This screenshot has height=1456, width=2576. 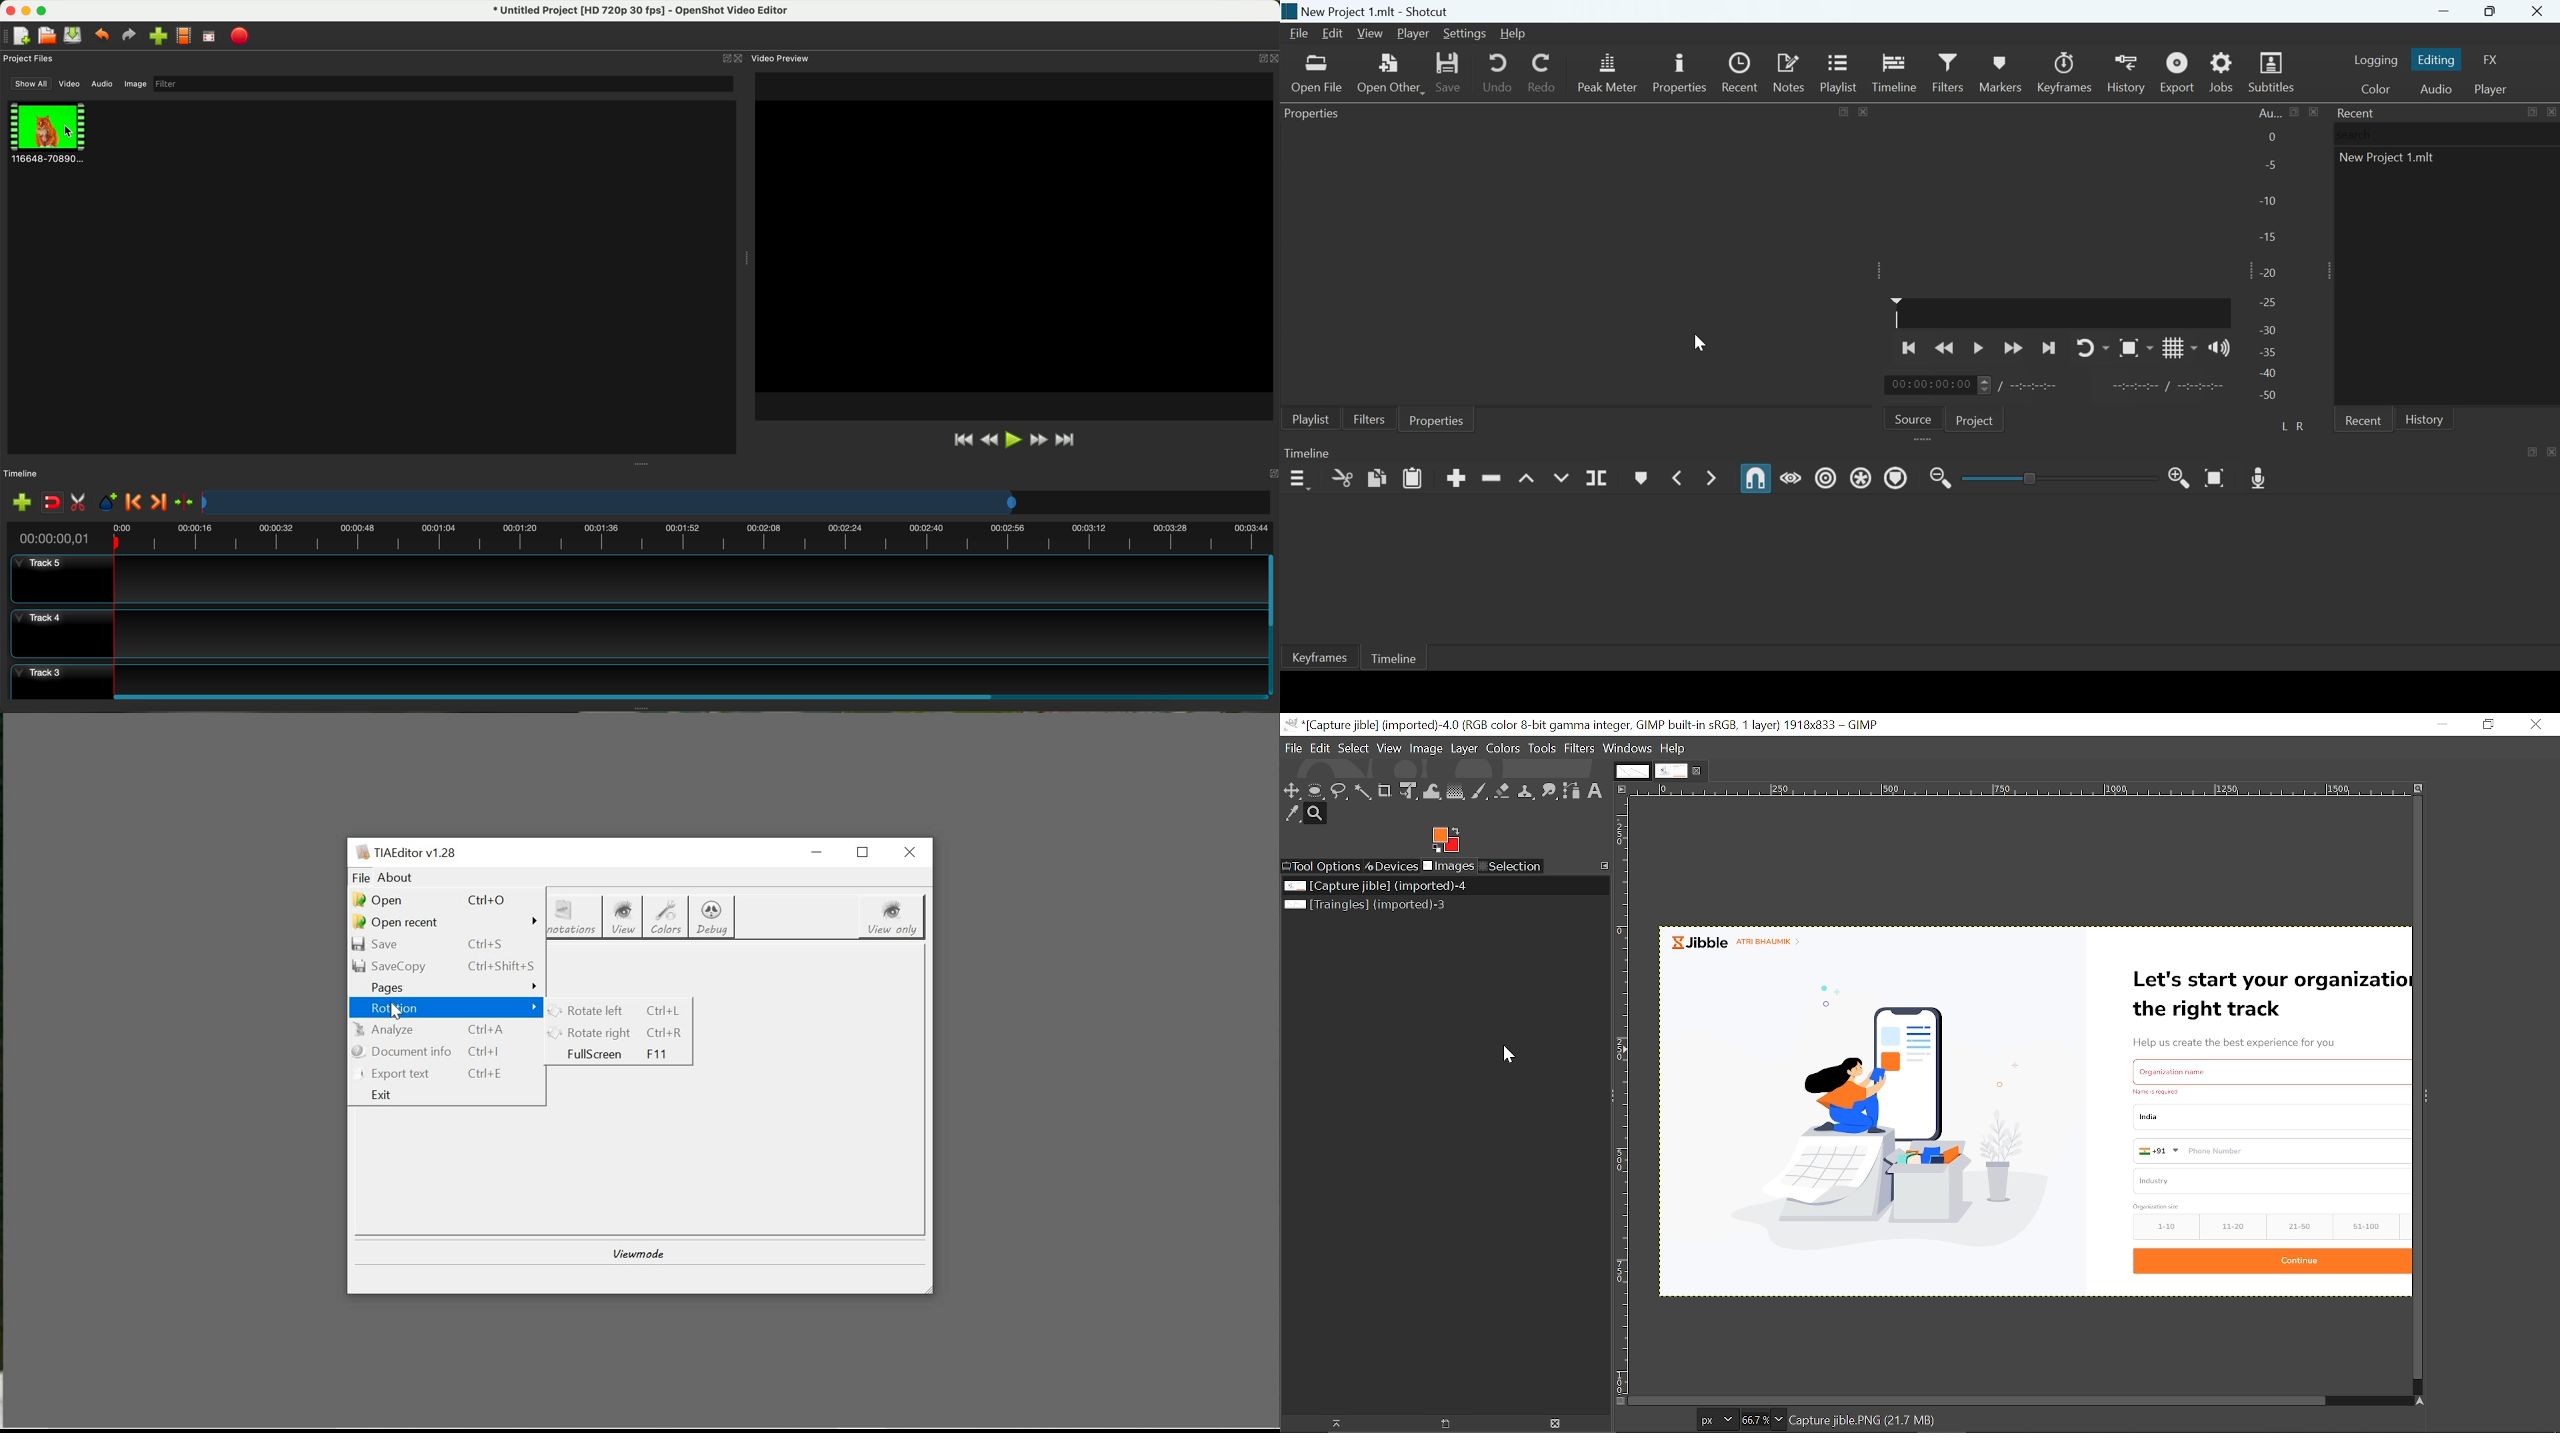 I want to click on file, so click(x=361, y=878).